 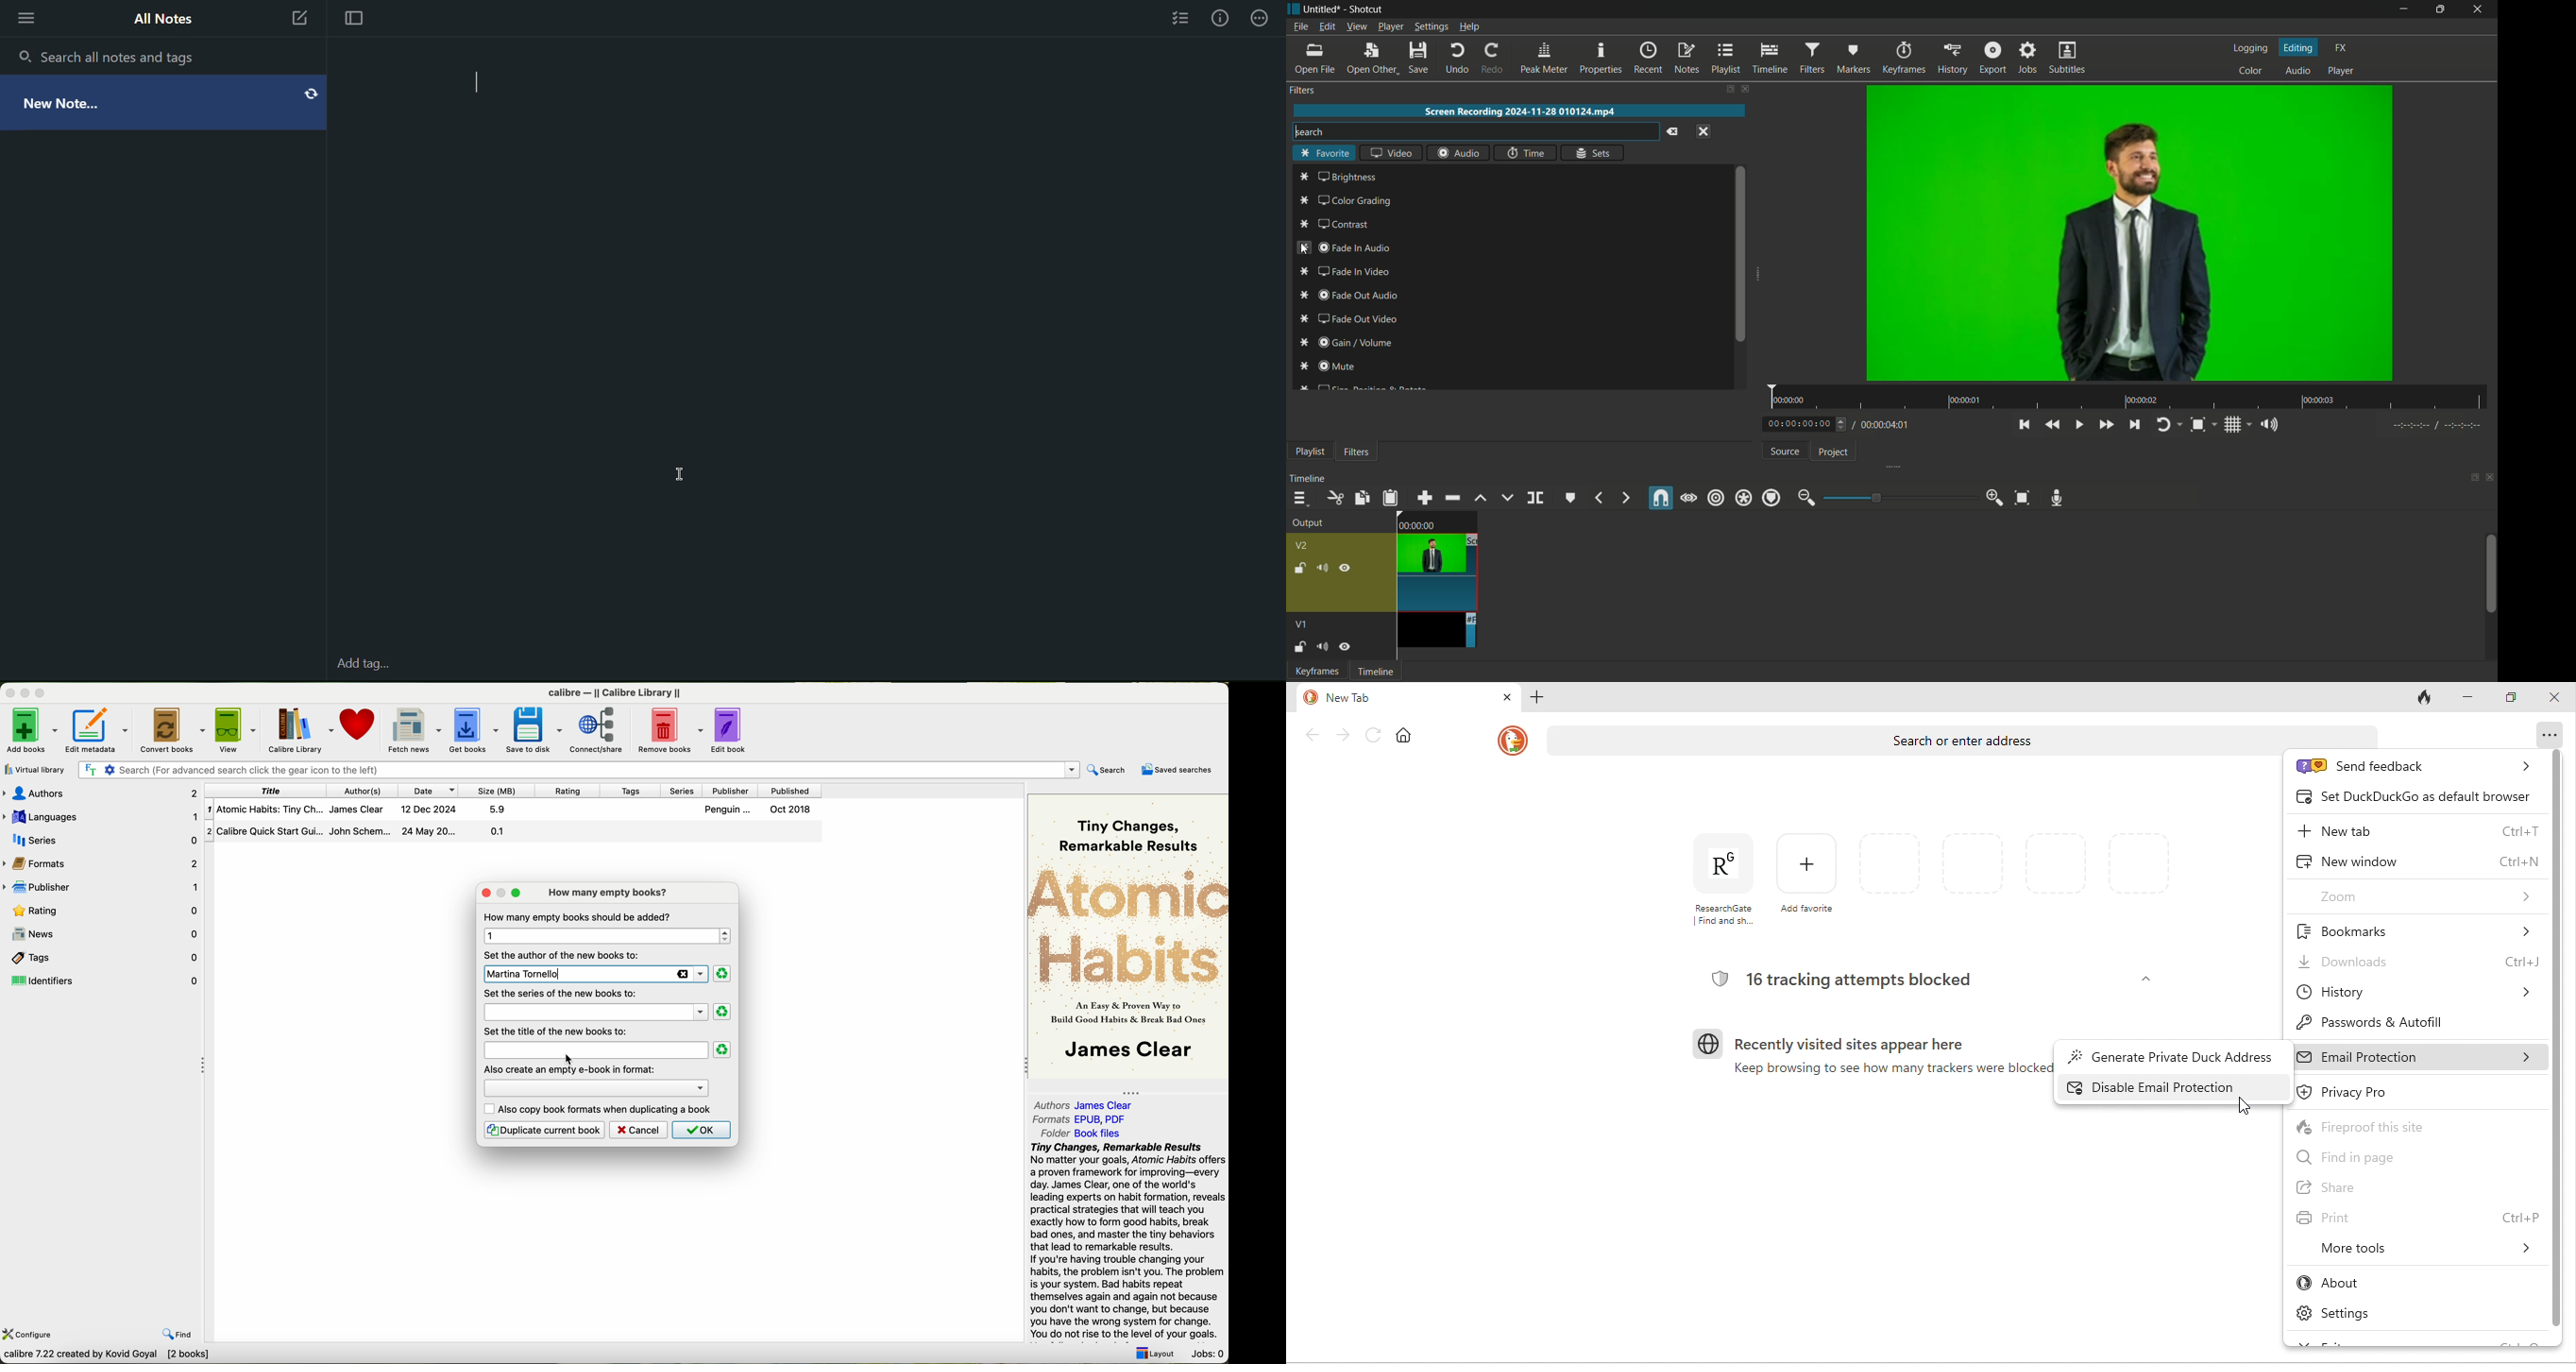 I want to click on audio, so click(x=1458, y=152).